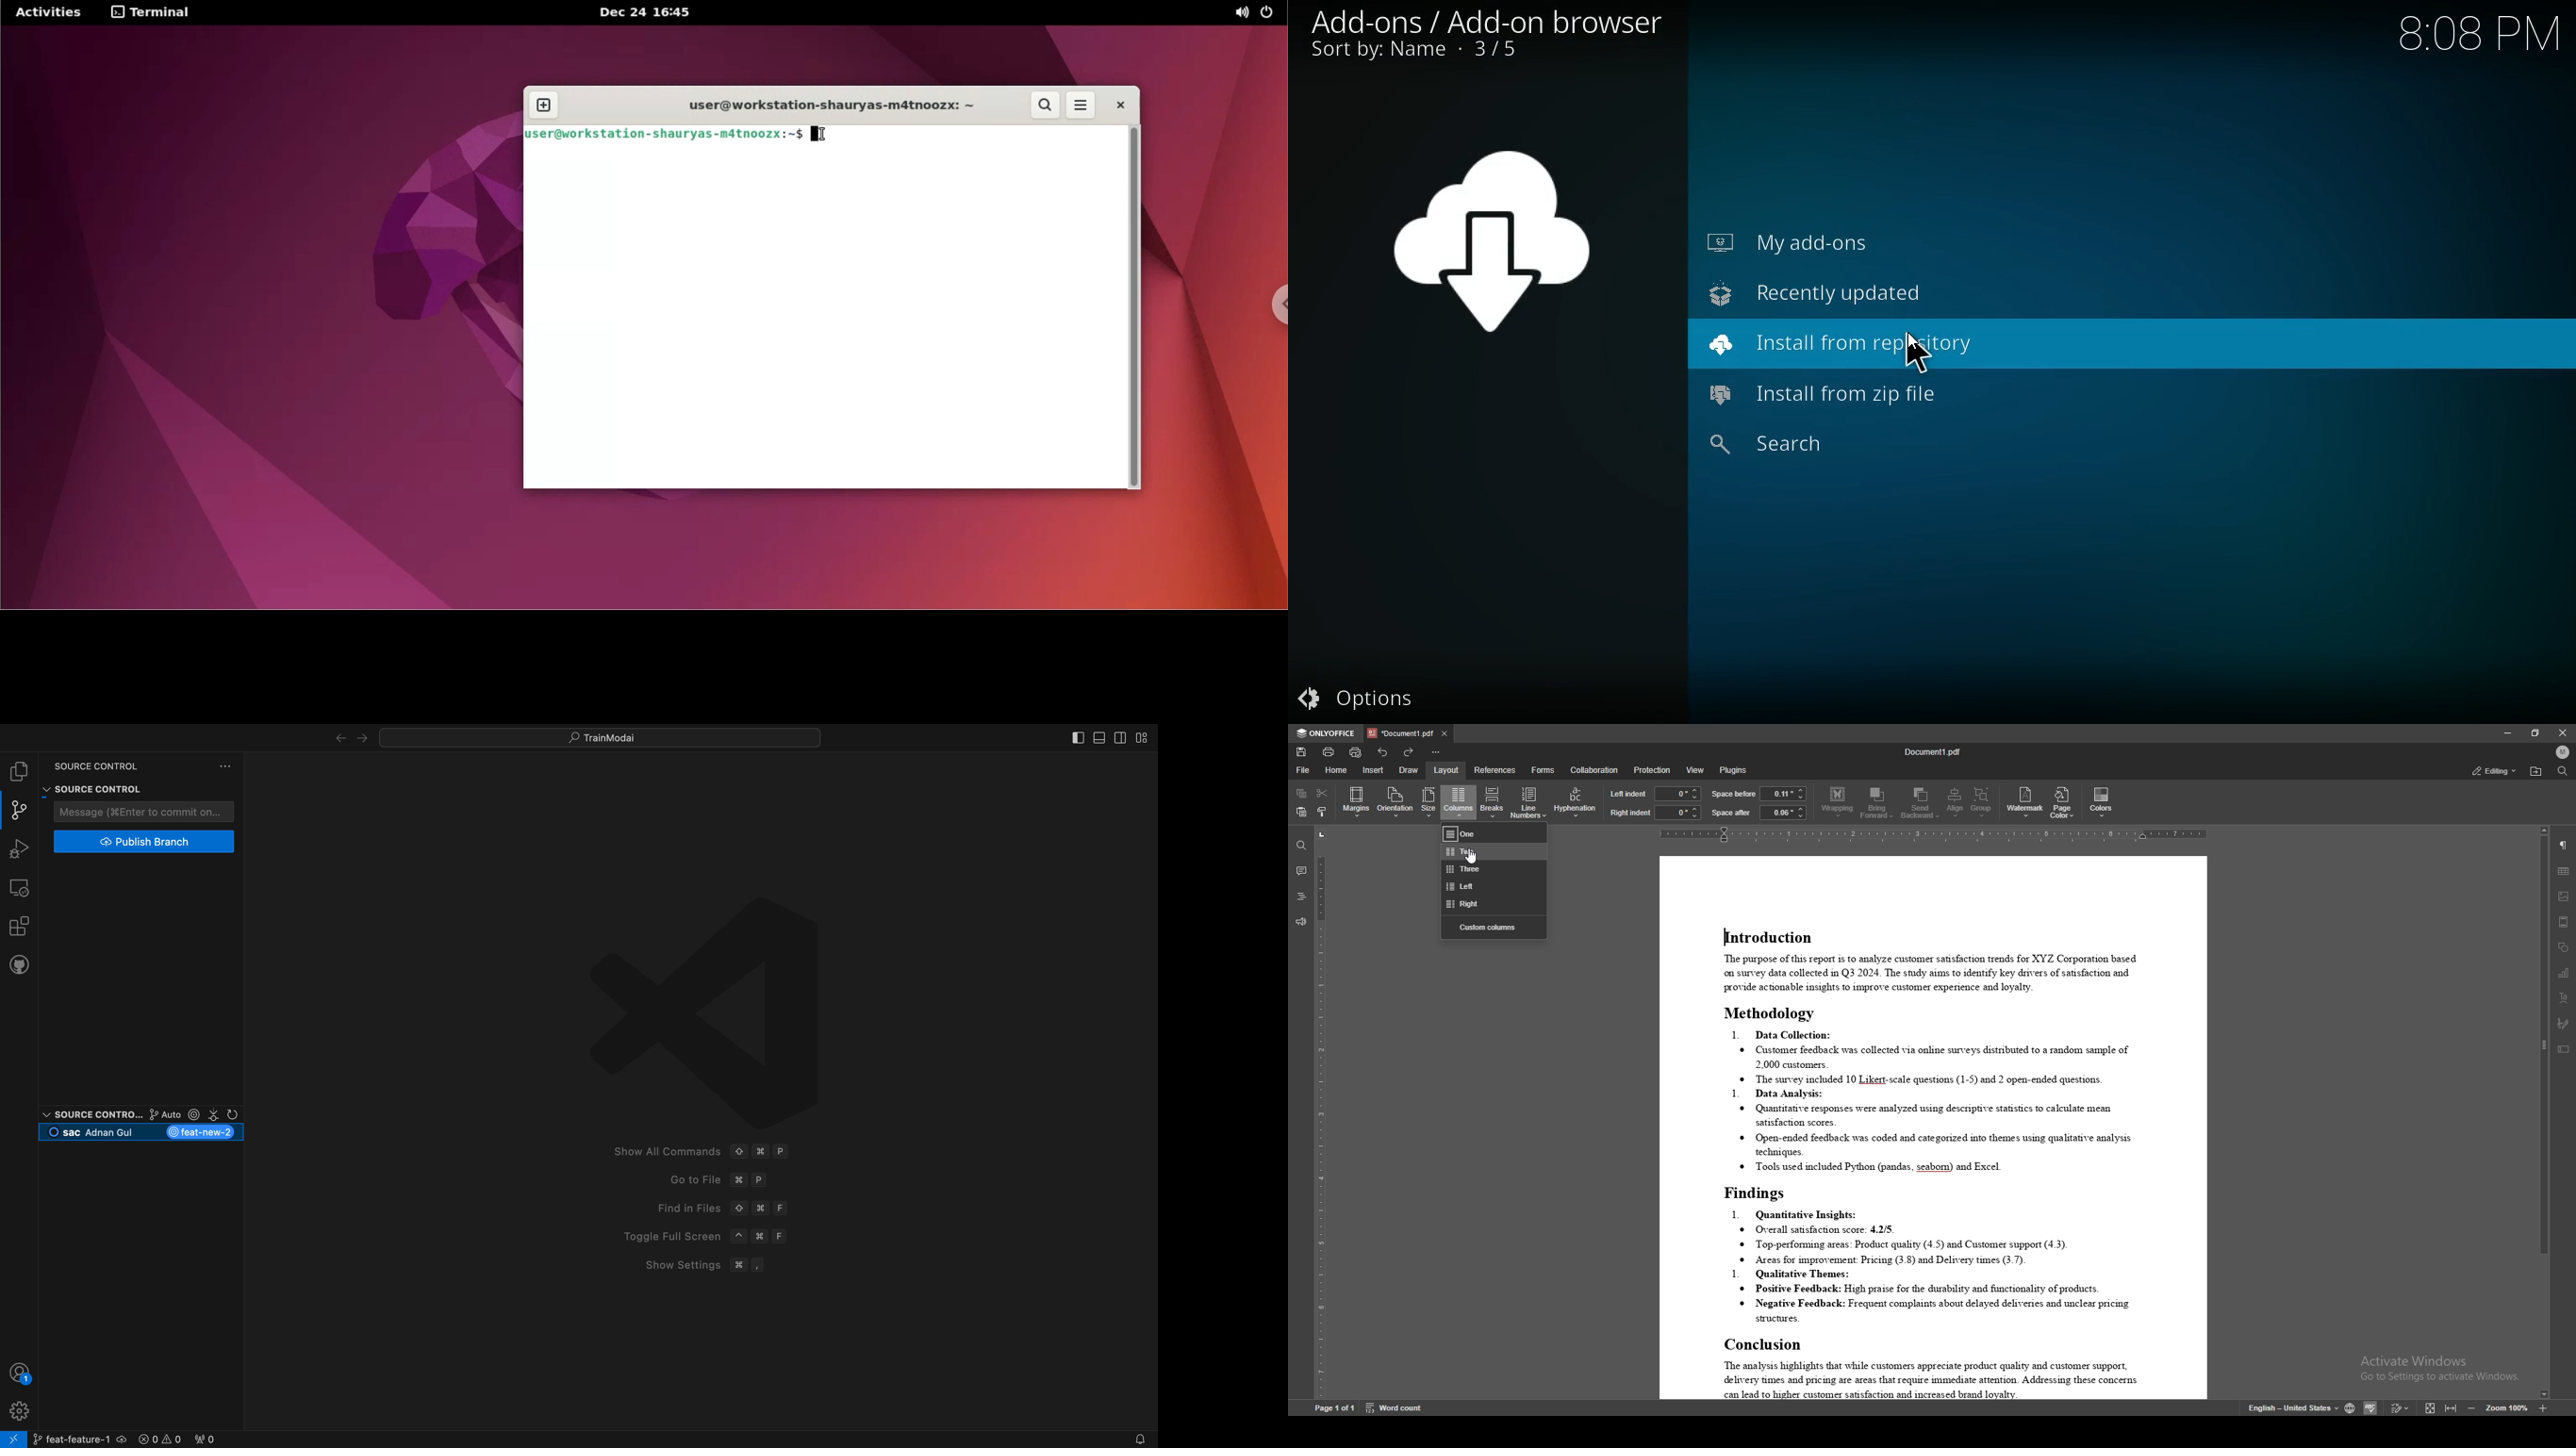 This screenshot has width=2576, height=1456. I want to click on find, so click(2562, 771).